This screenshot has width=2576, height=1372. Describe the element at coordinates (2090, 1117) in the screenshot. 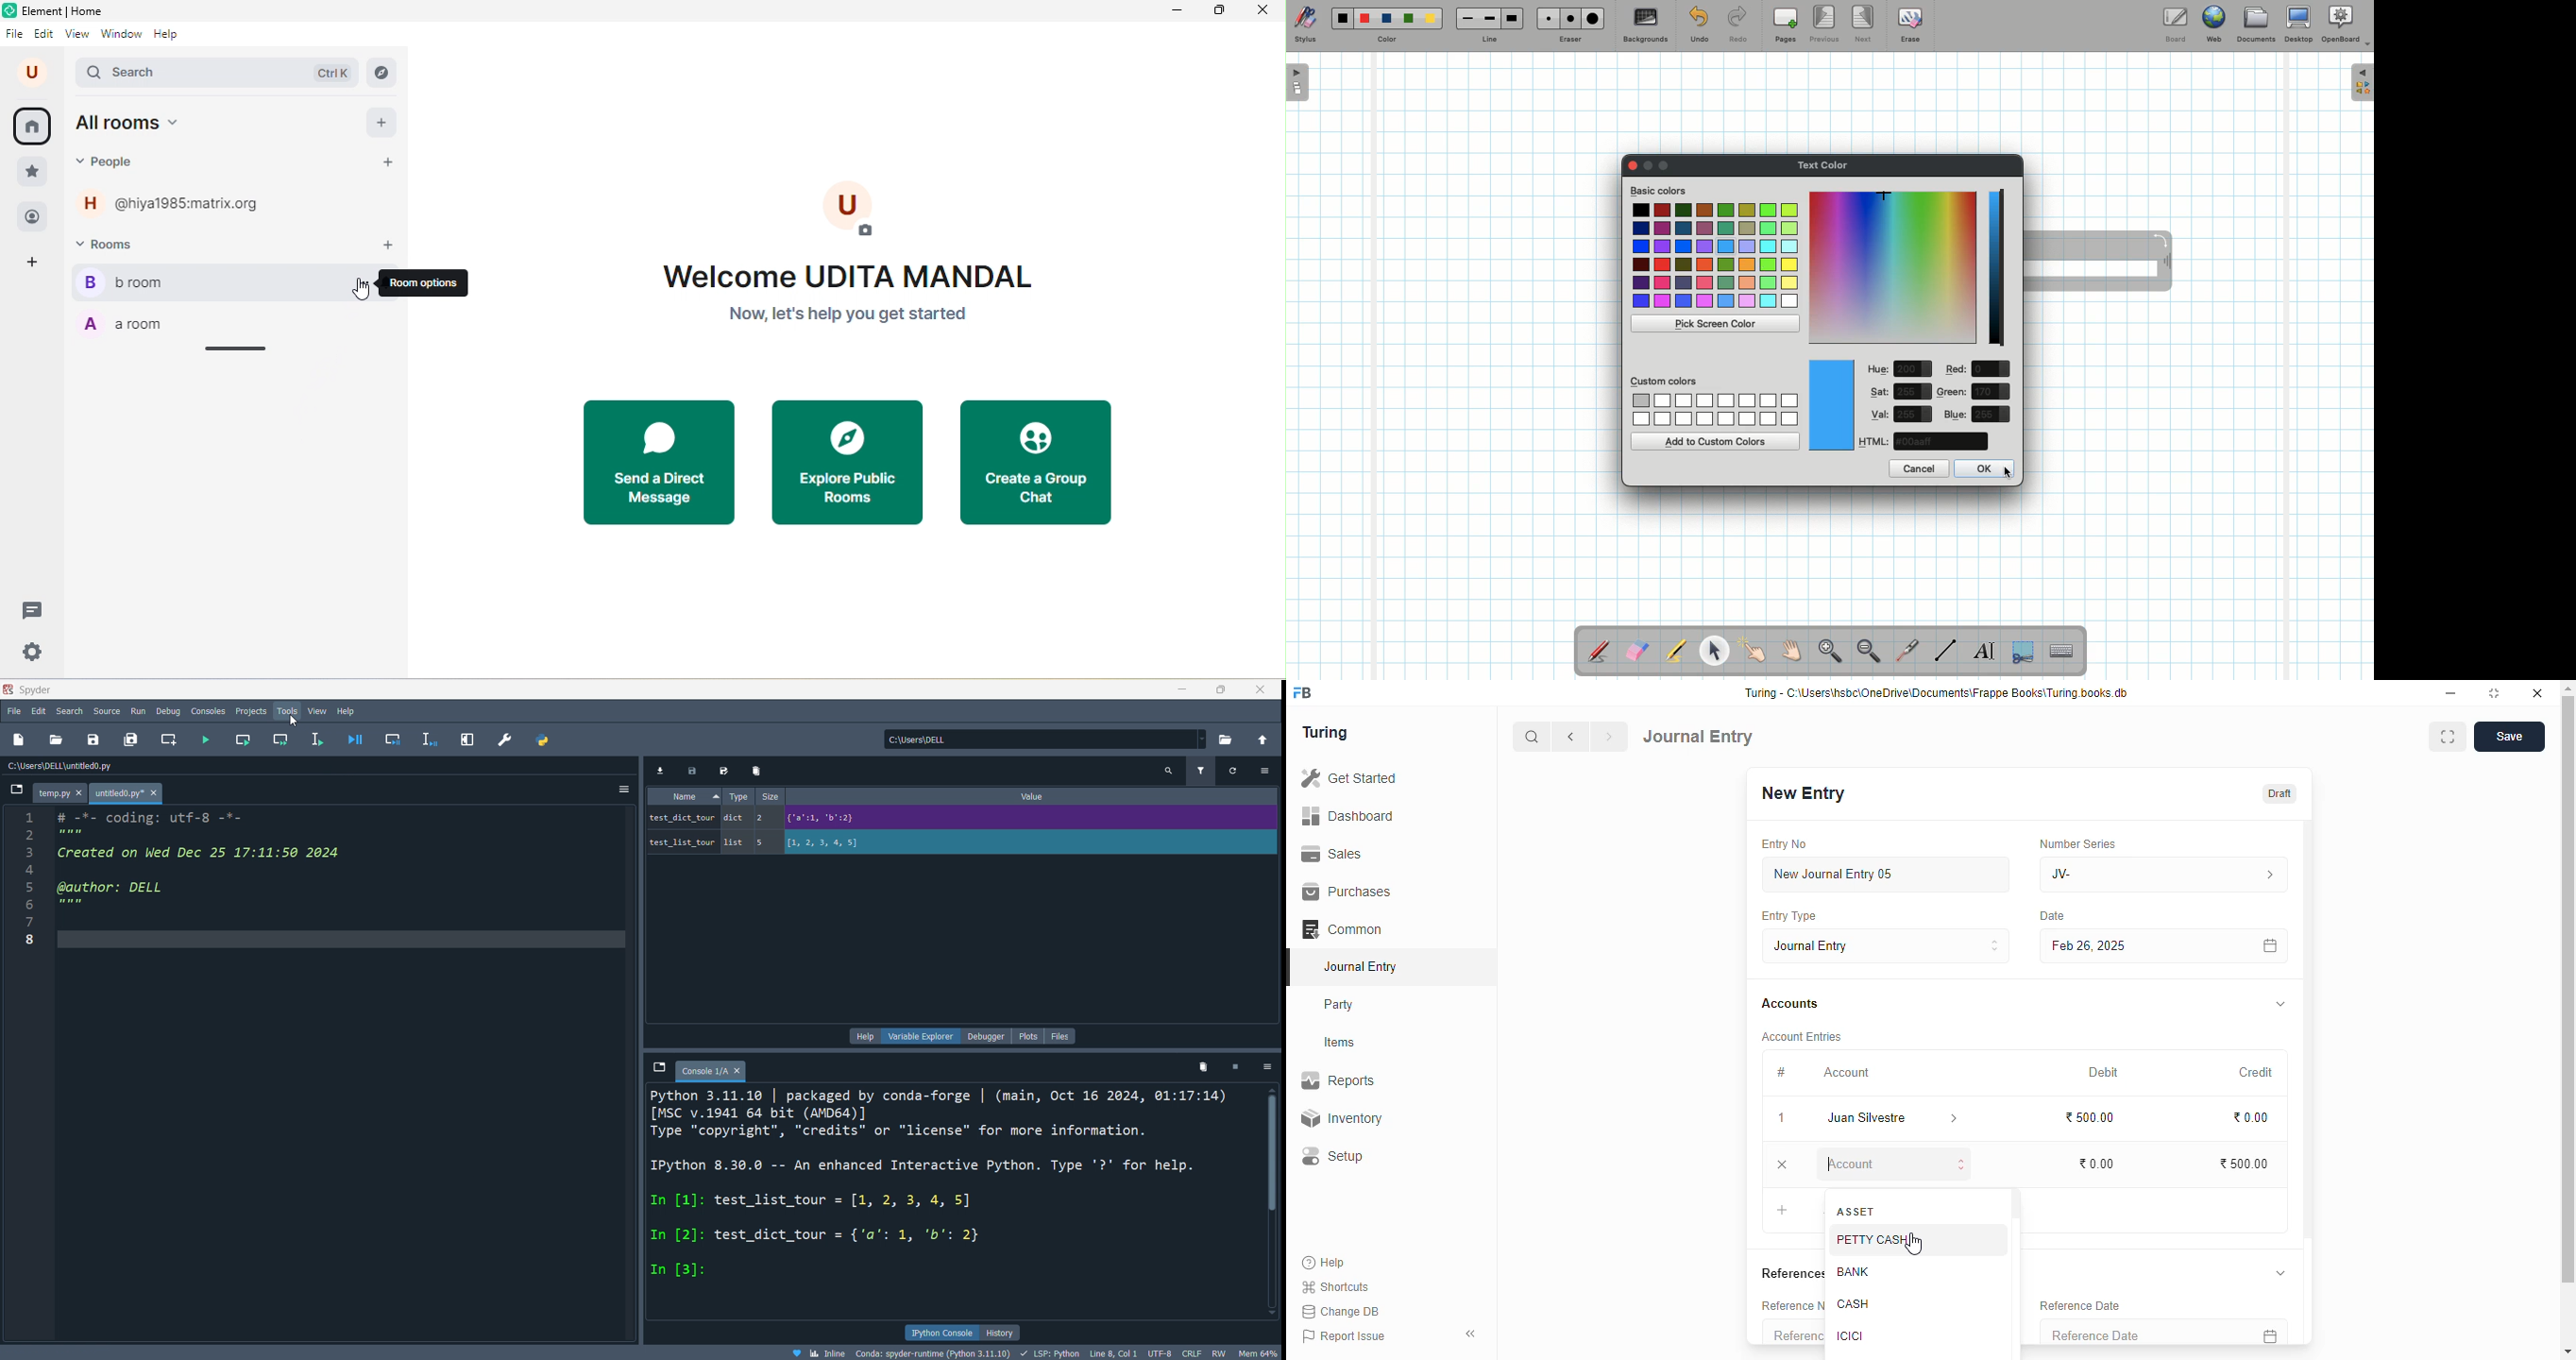

I see `₹500.00` at that location.